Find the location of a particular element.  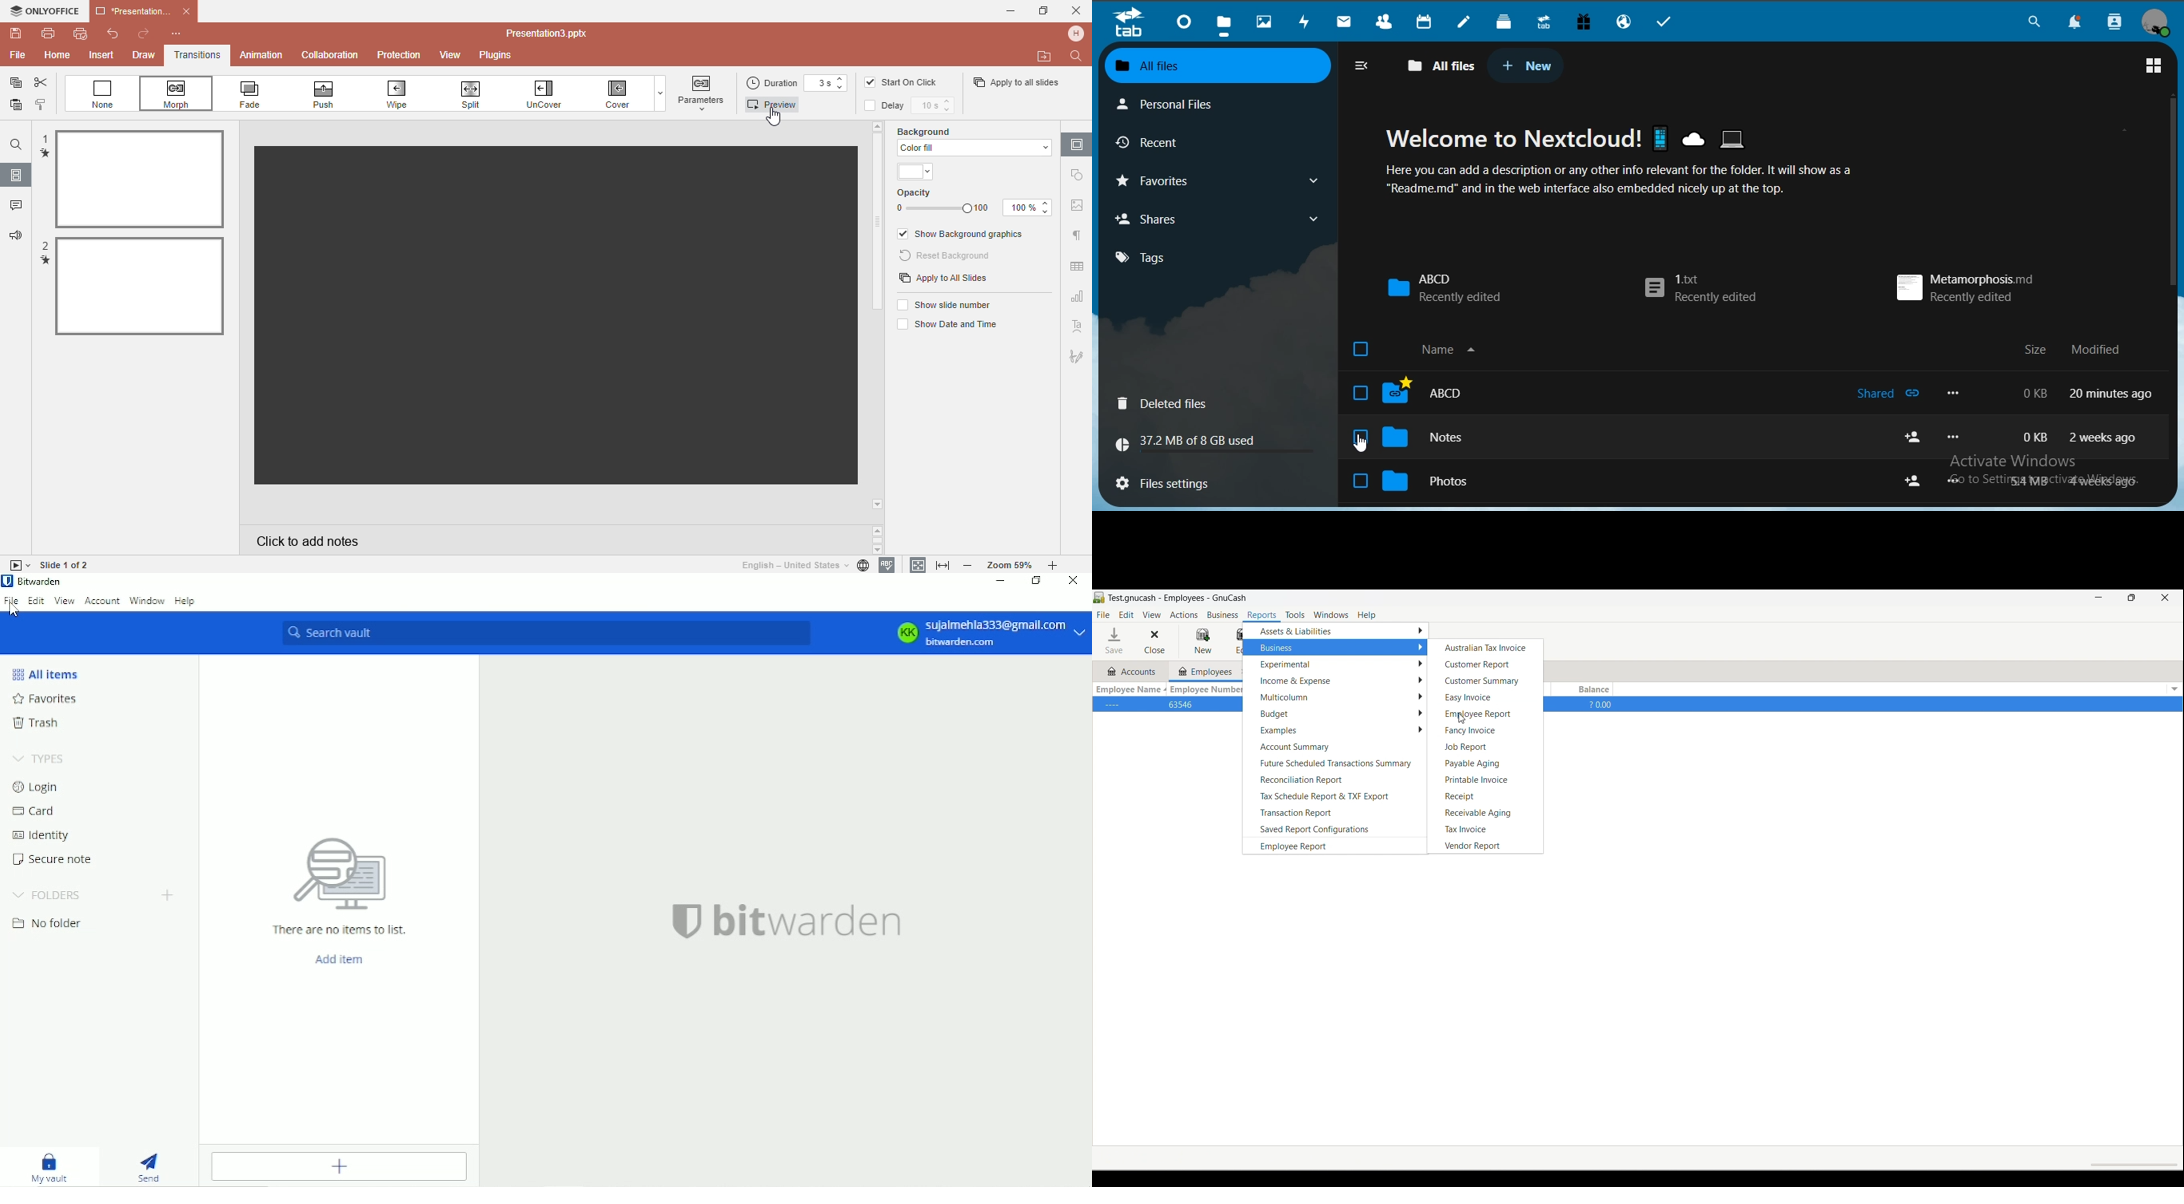

favorites is located at coordinates (1222, 178).